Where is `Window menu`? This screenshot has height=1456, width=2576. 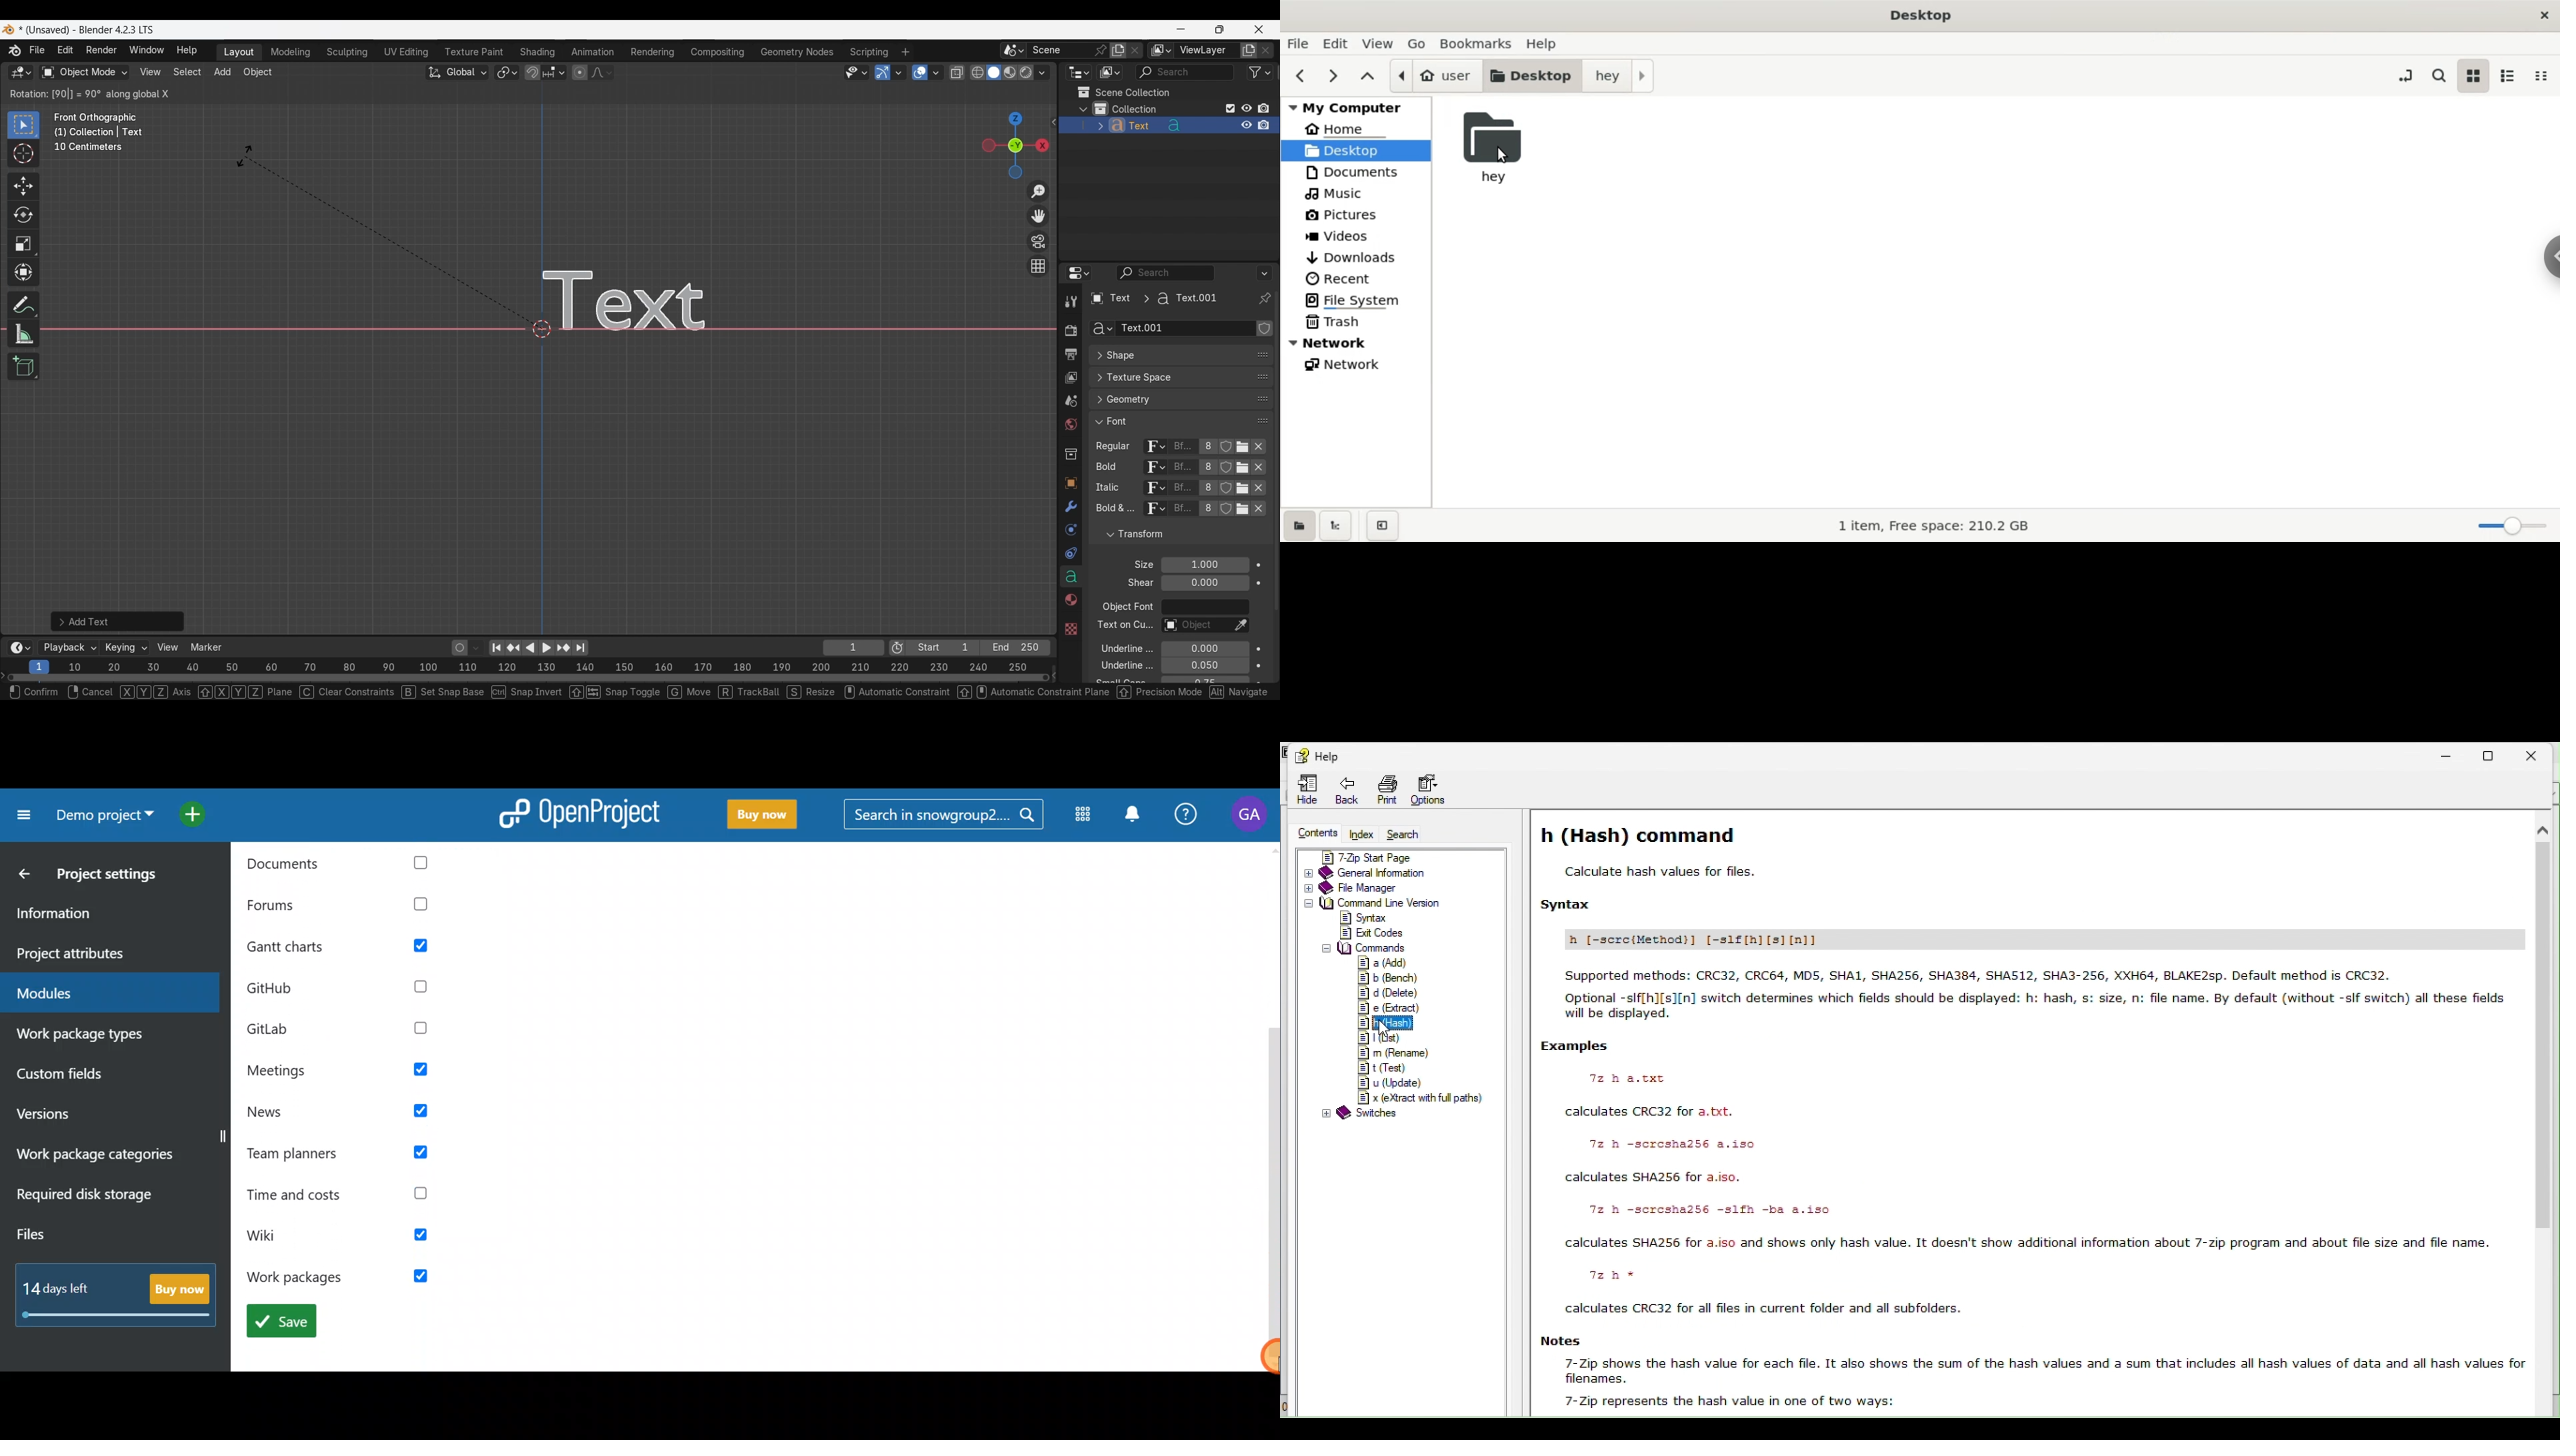 Window menu is located at coordinates (147, 51).